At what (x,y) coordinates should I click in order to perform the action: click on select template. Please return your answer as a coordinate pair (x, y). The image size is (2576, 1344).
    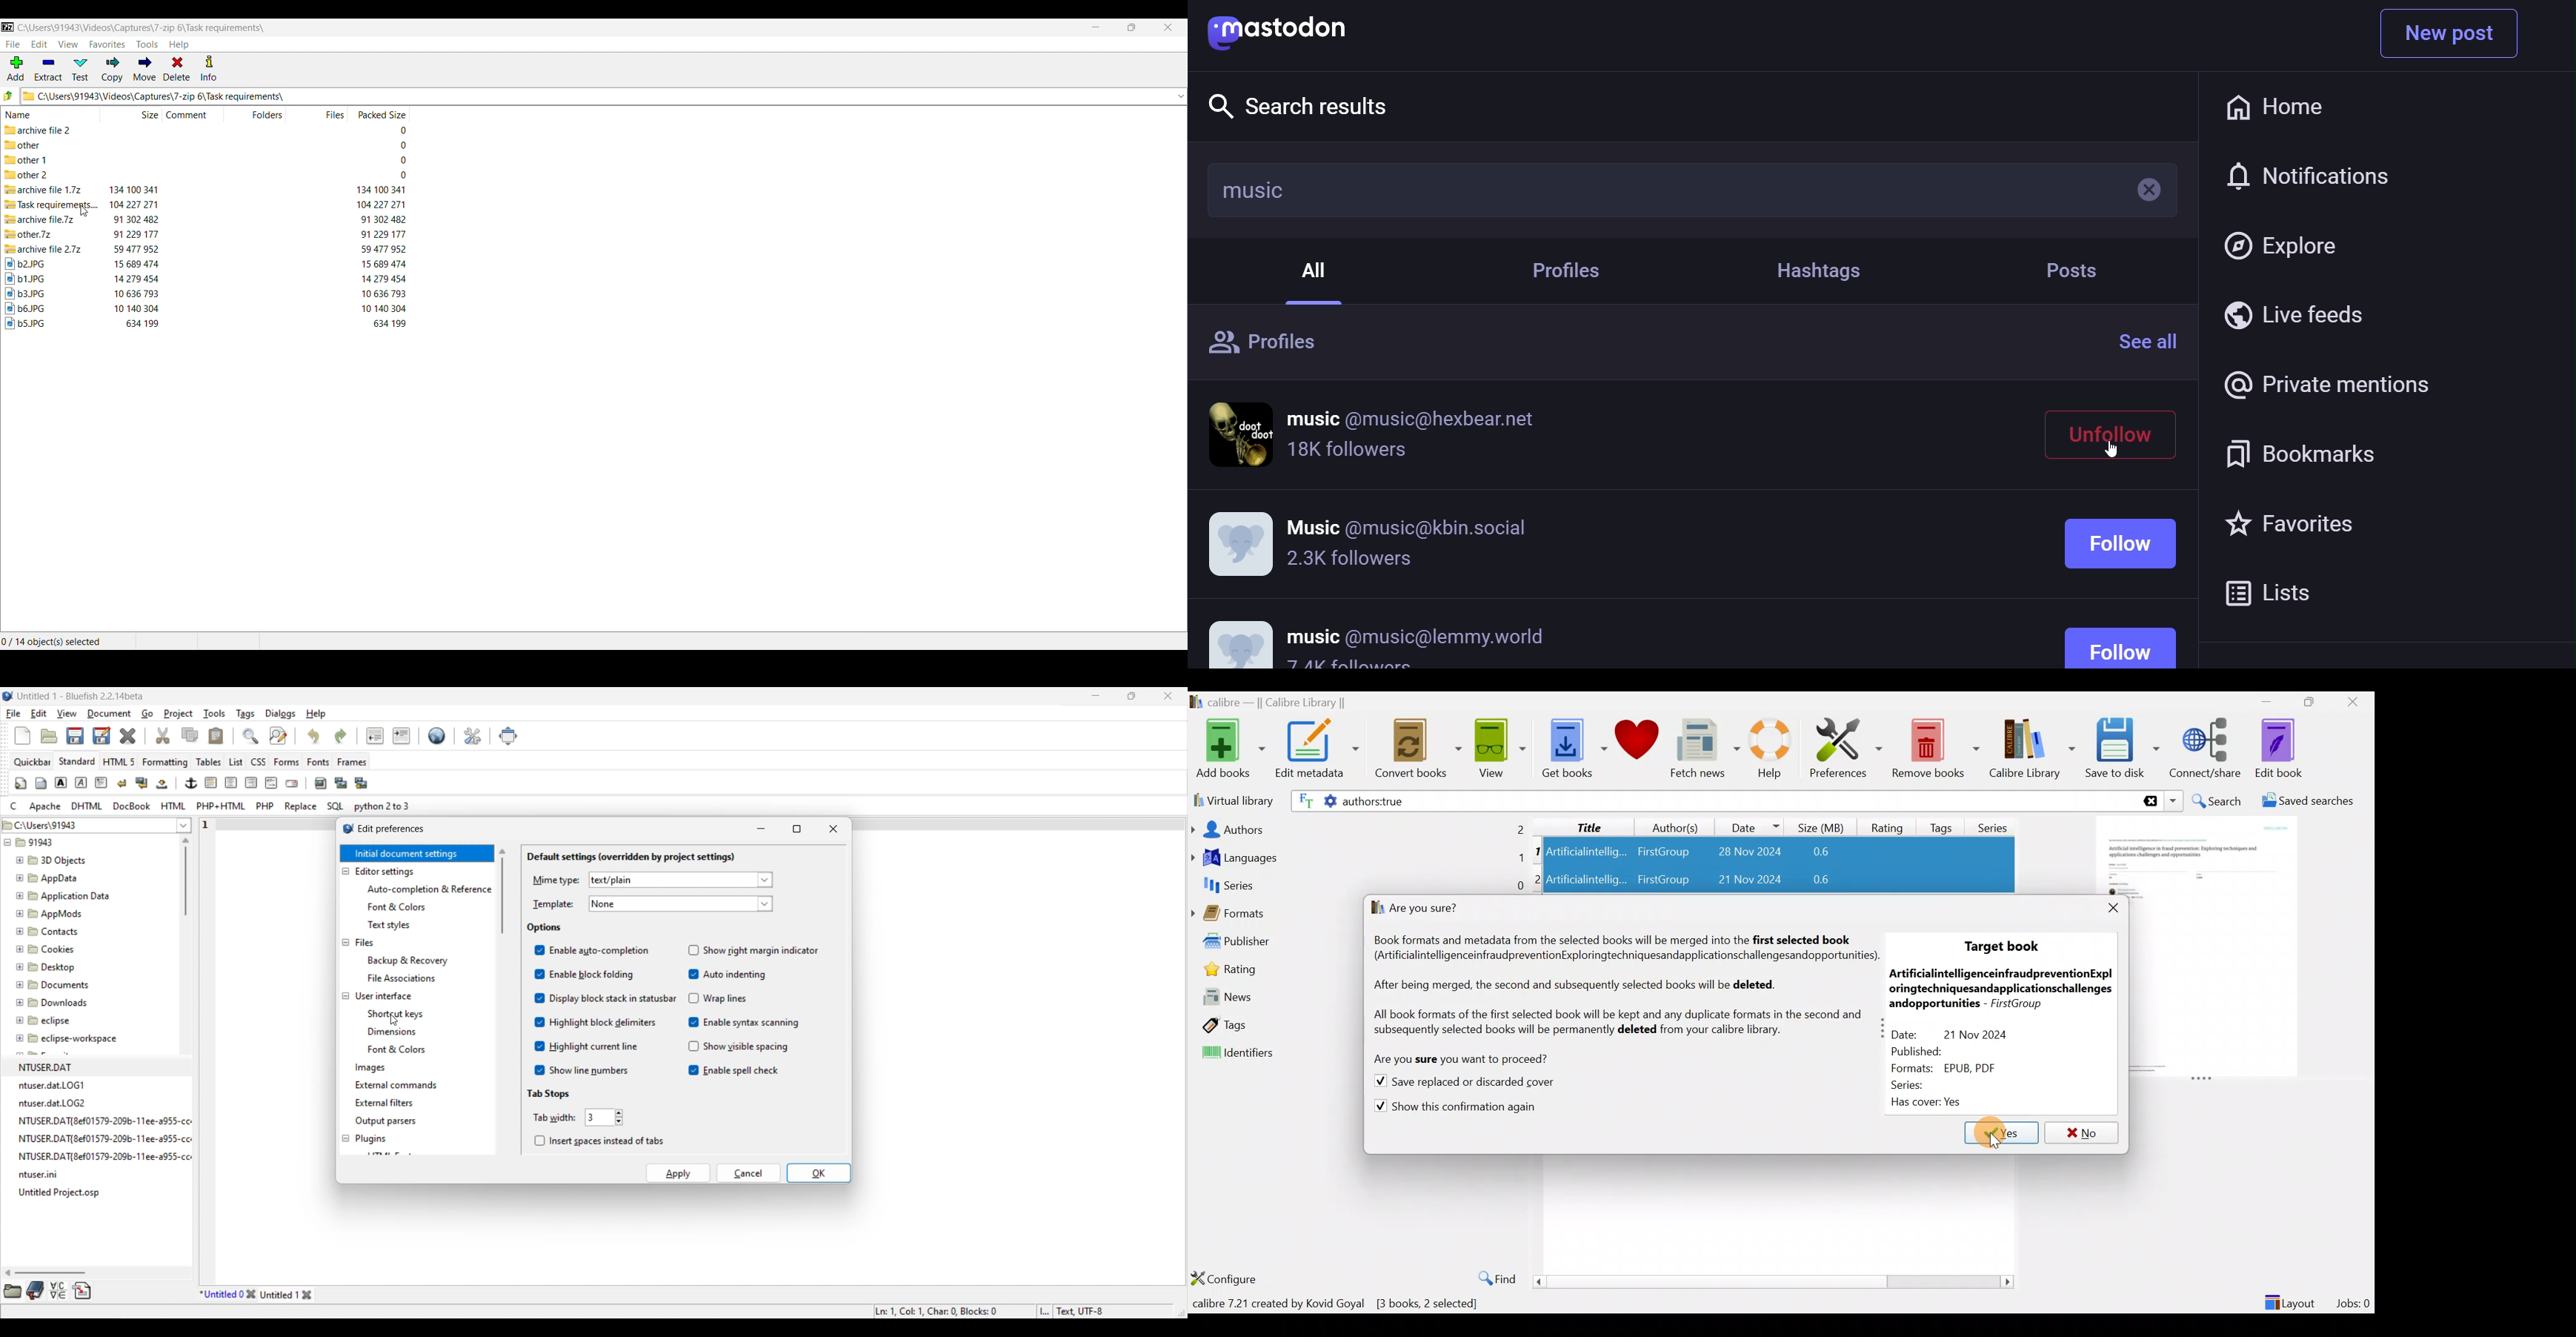
    Looking at the image, I should click on (681, 904).